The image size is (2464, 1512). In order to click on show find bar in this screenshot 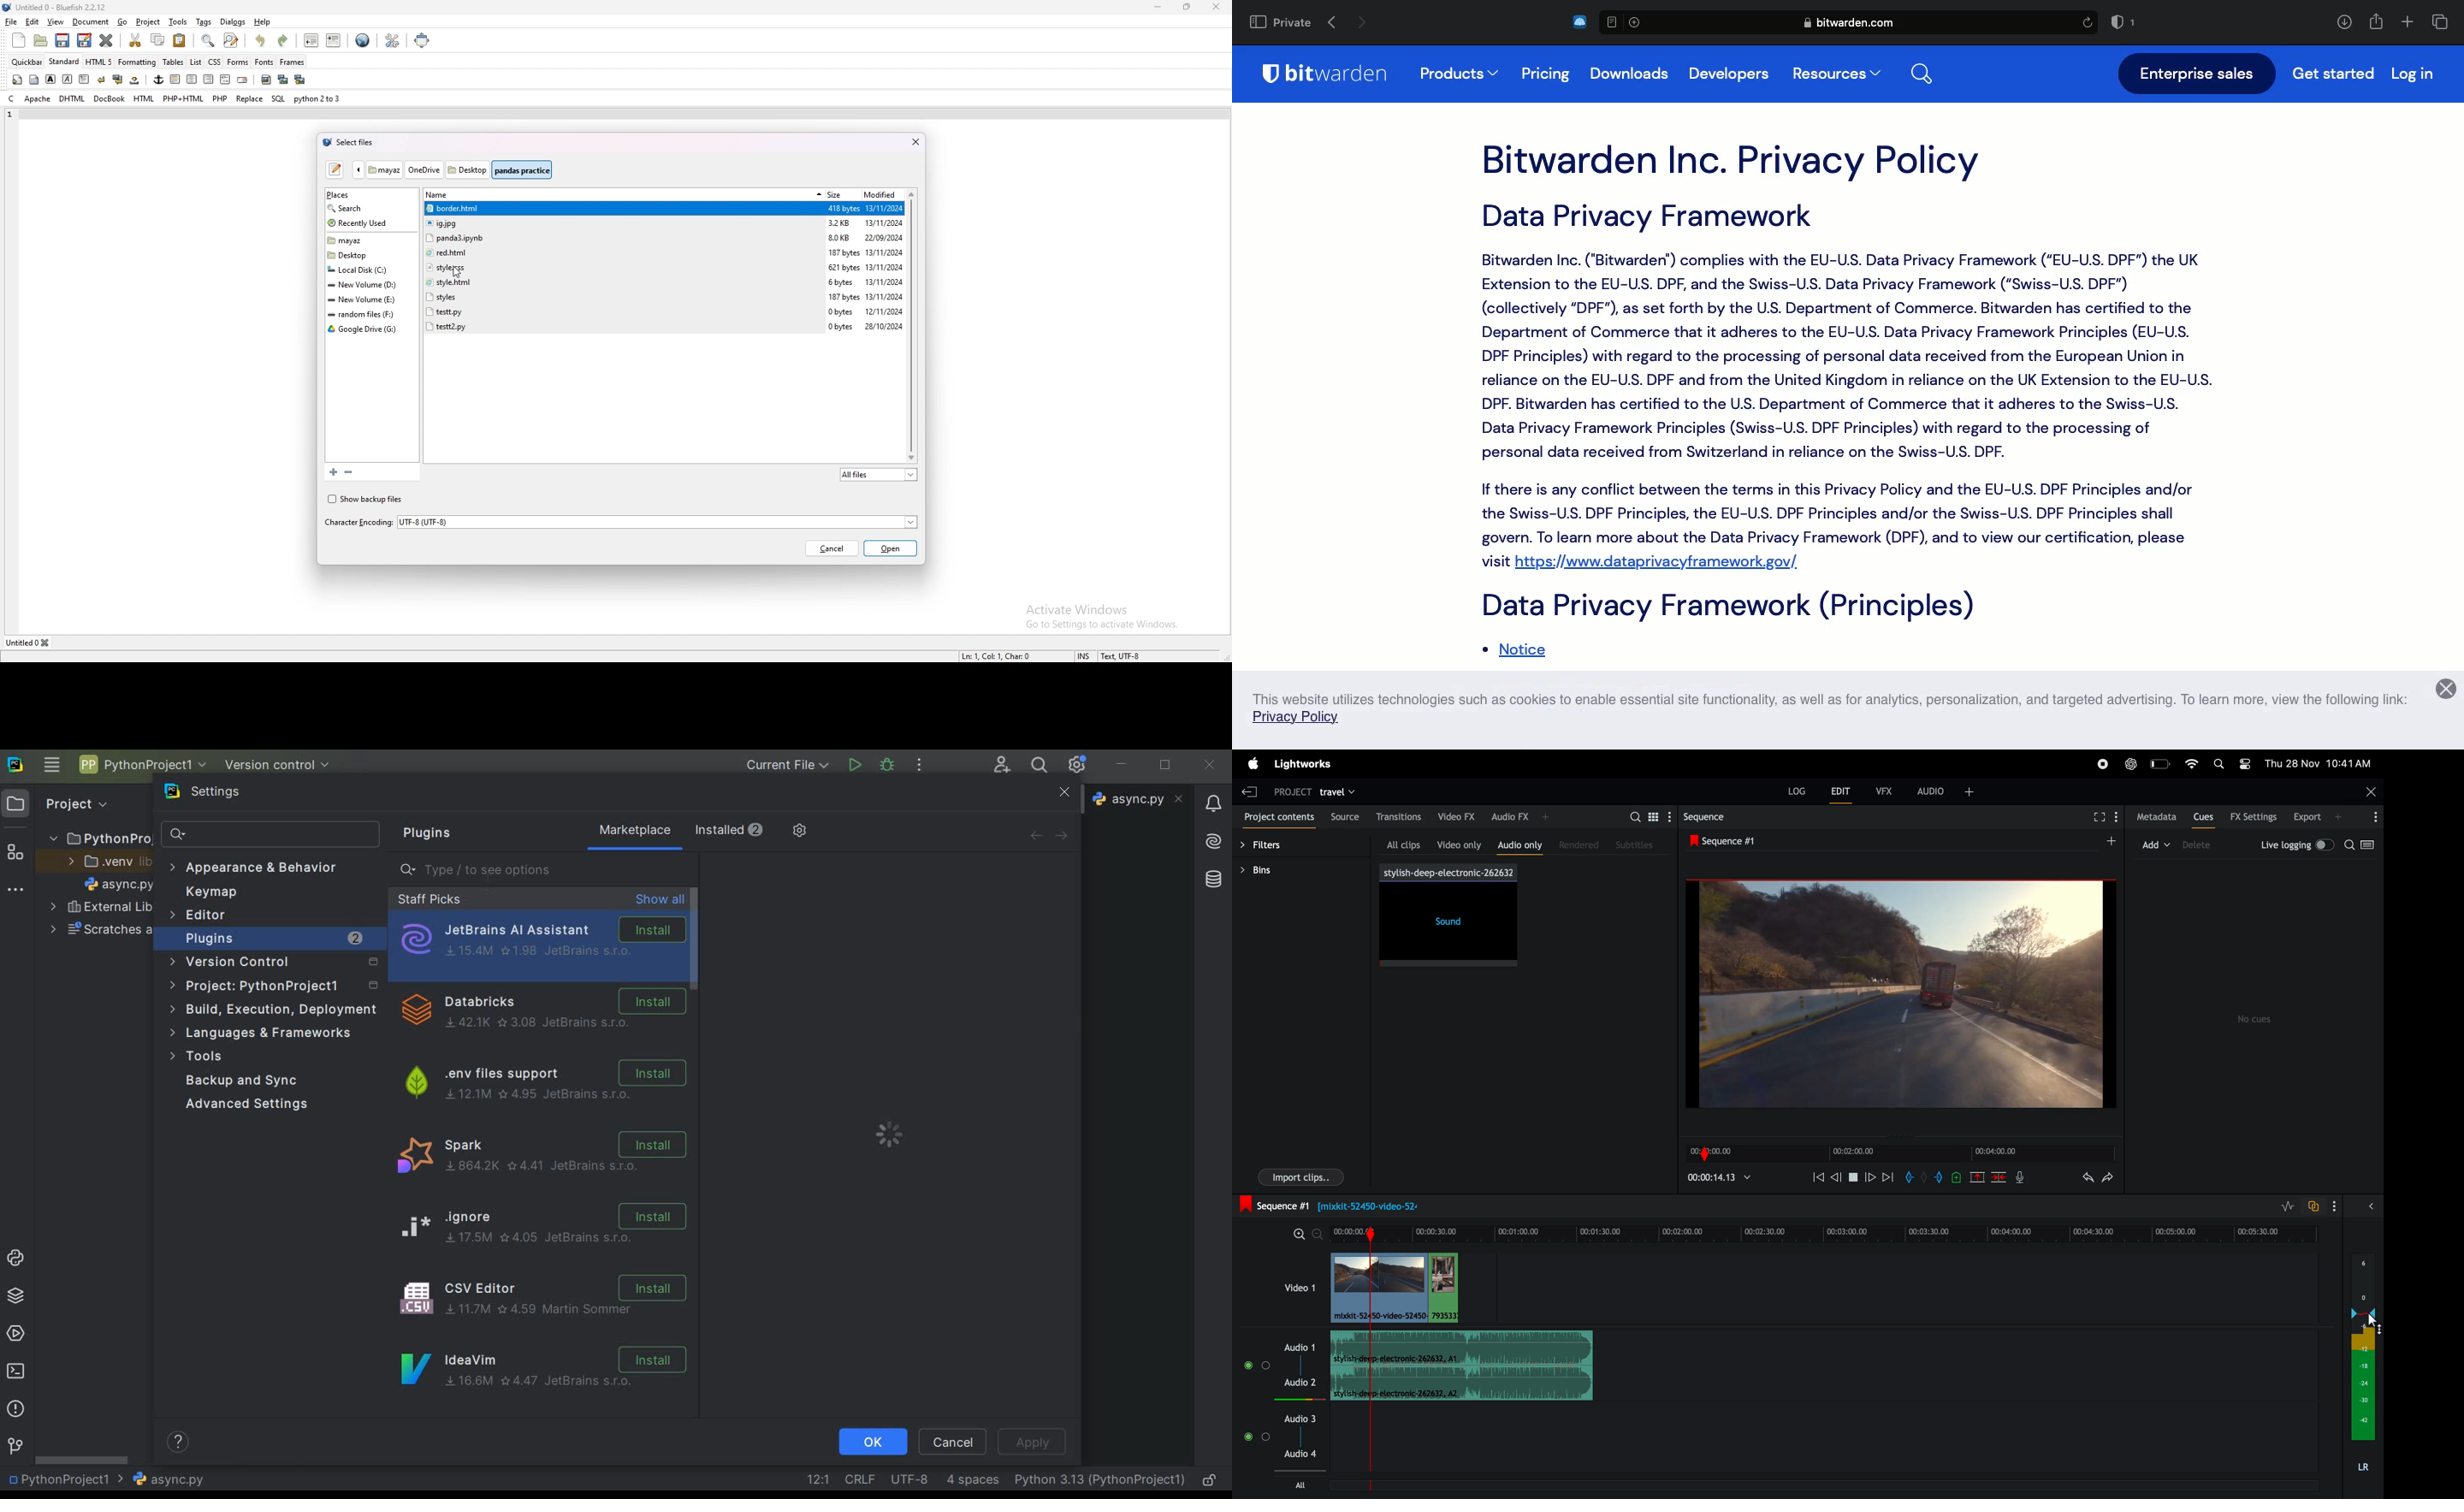, I will do `click(209, 40)`.